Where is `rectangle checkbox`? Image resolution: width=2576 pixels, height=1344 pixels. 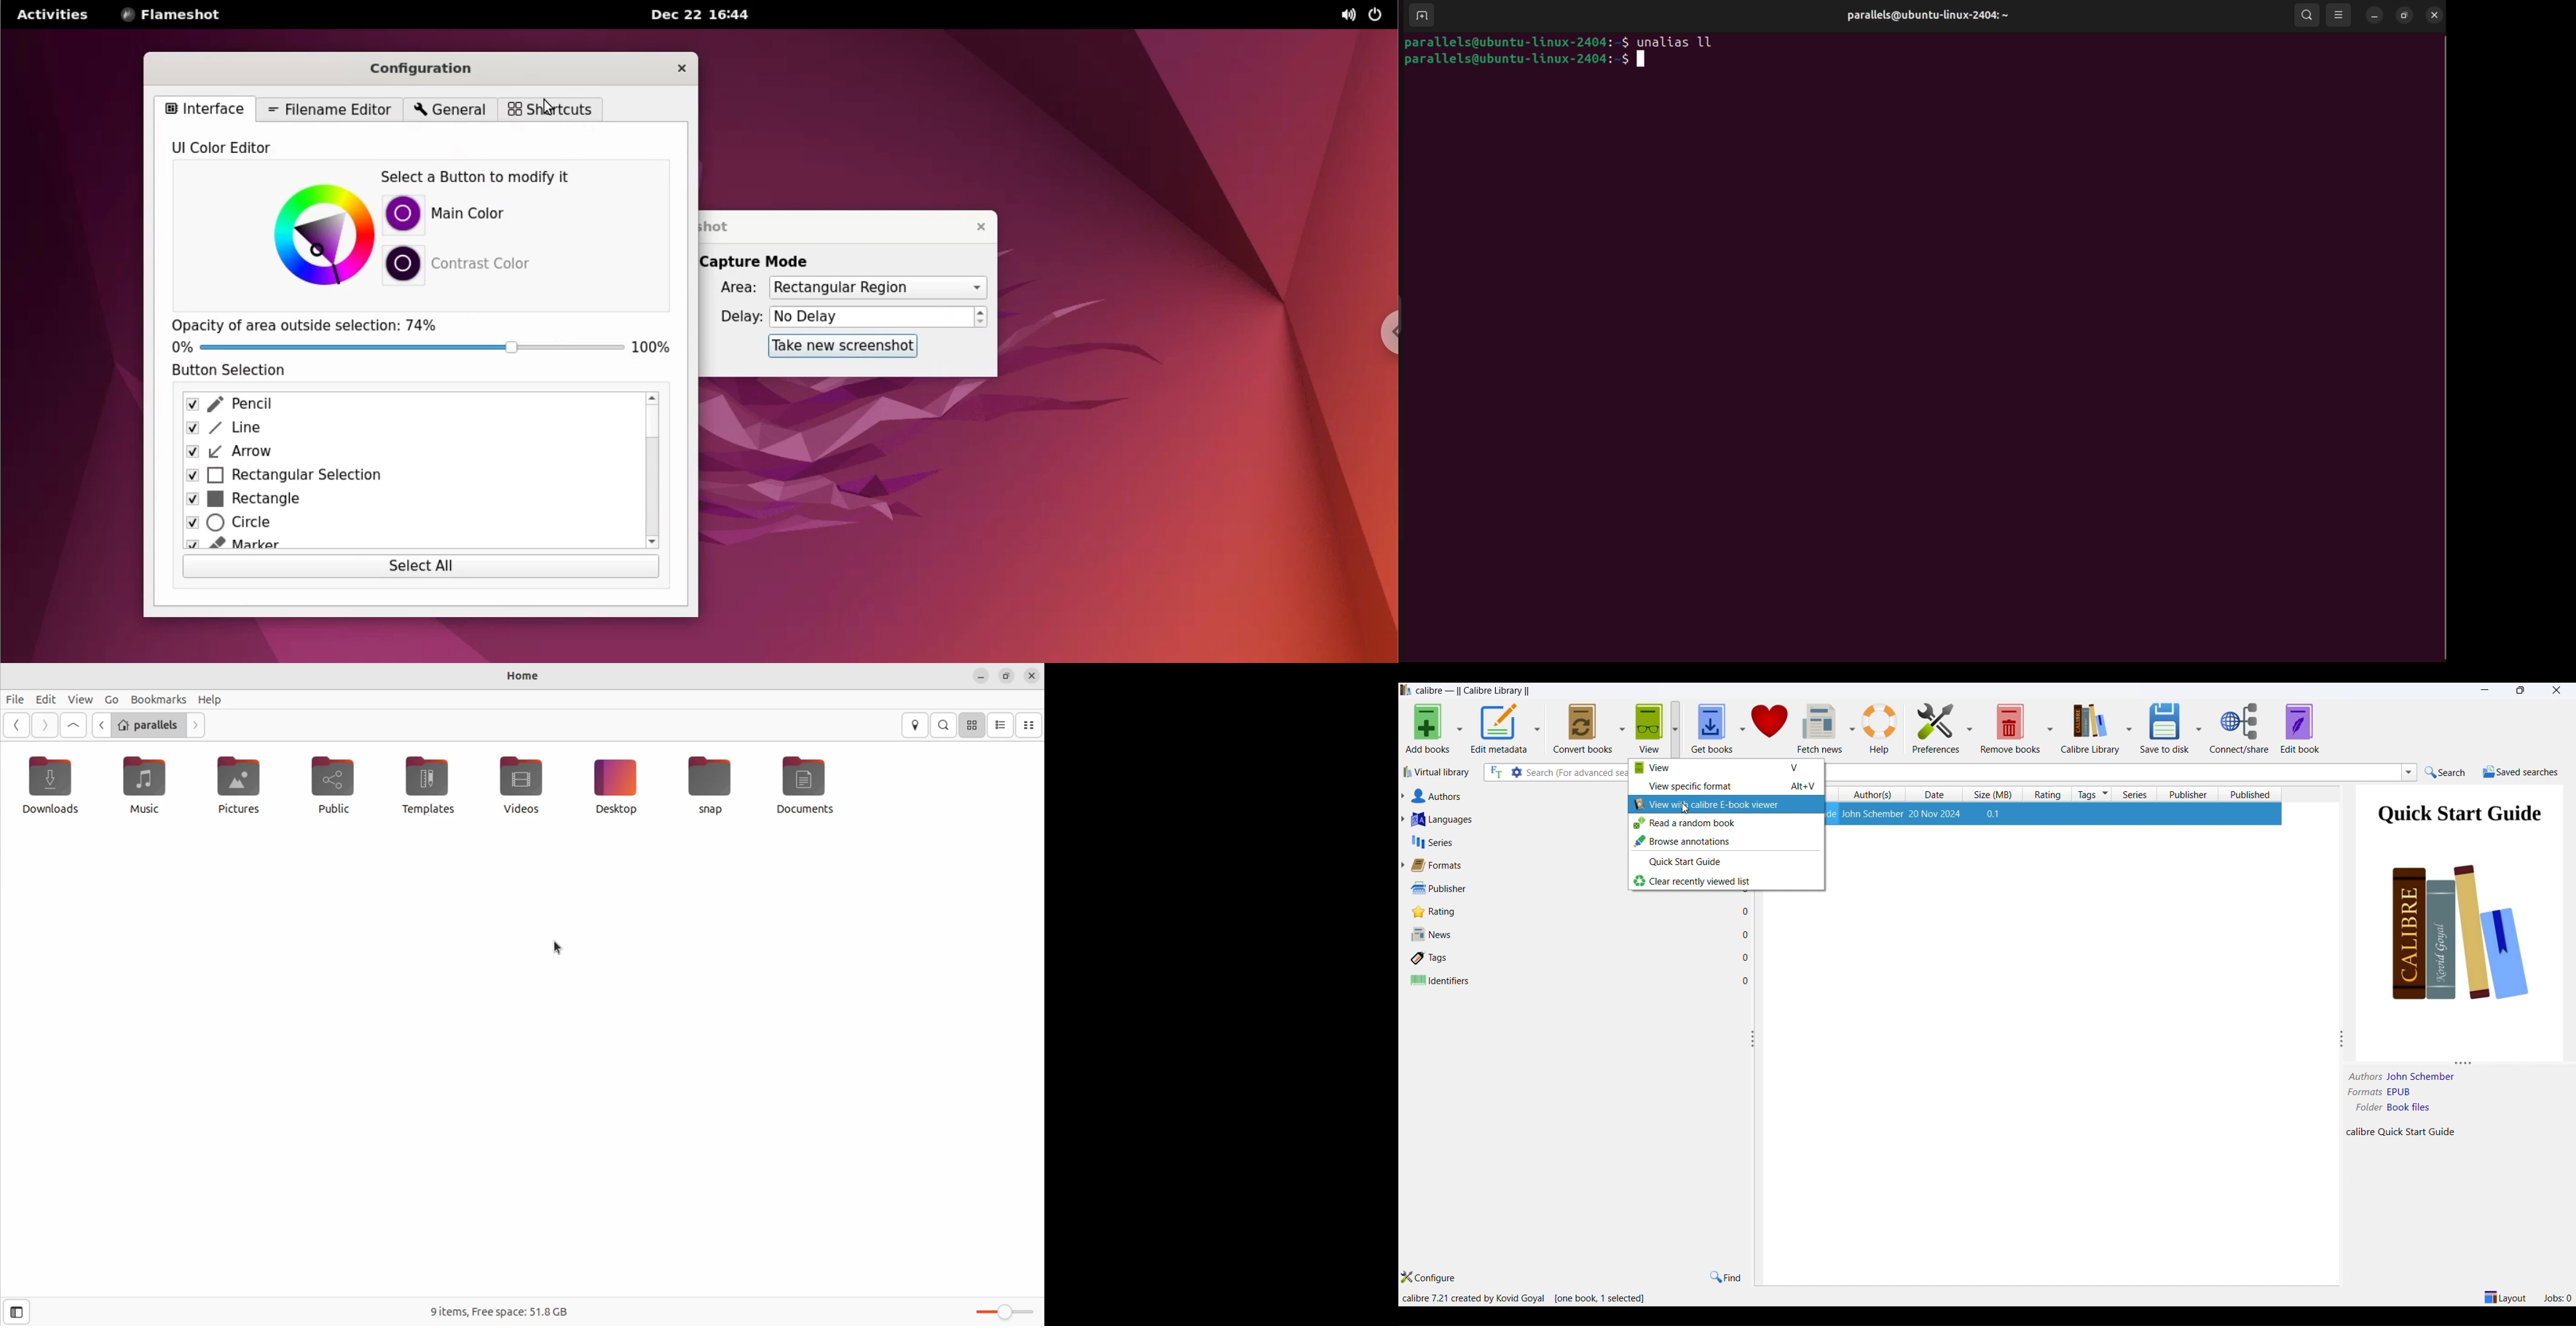
rectangle checkbox is located at coordinates (403, 501).